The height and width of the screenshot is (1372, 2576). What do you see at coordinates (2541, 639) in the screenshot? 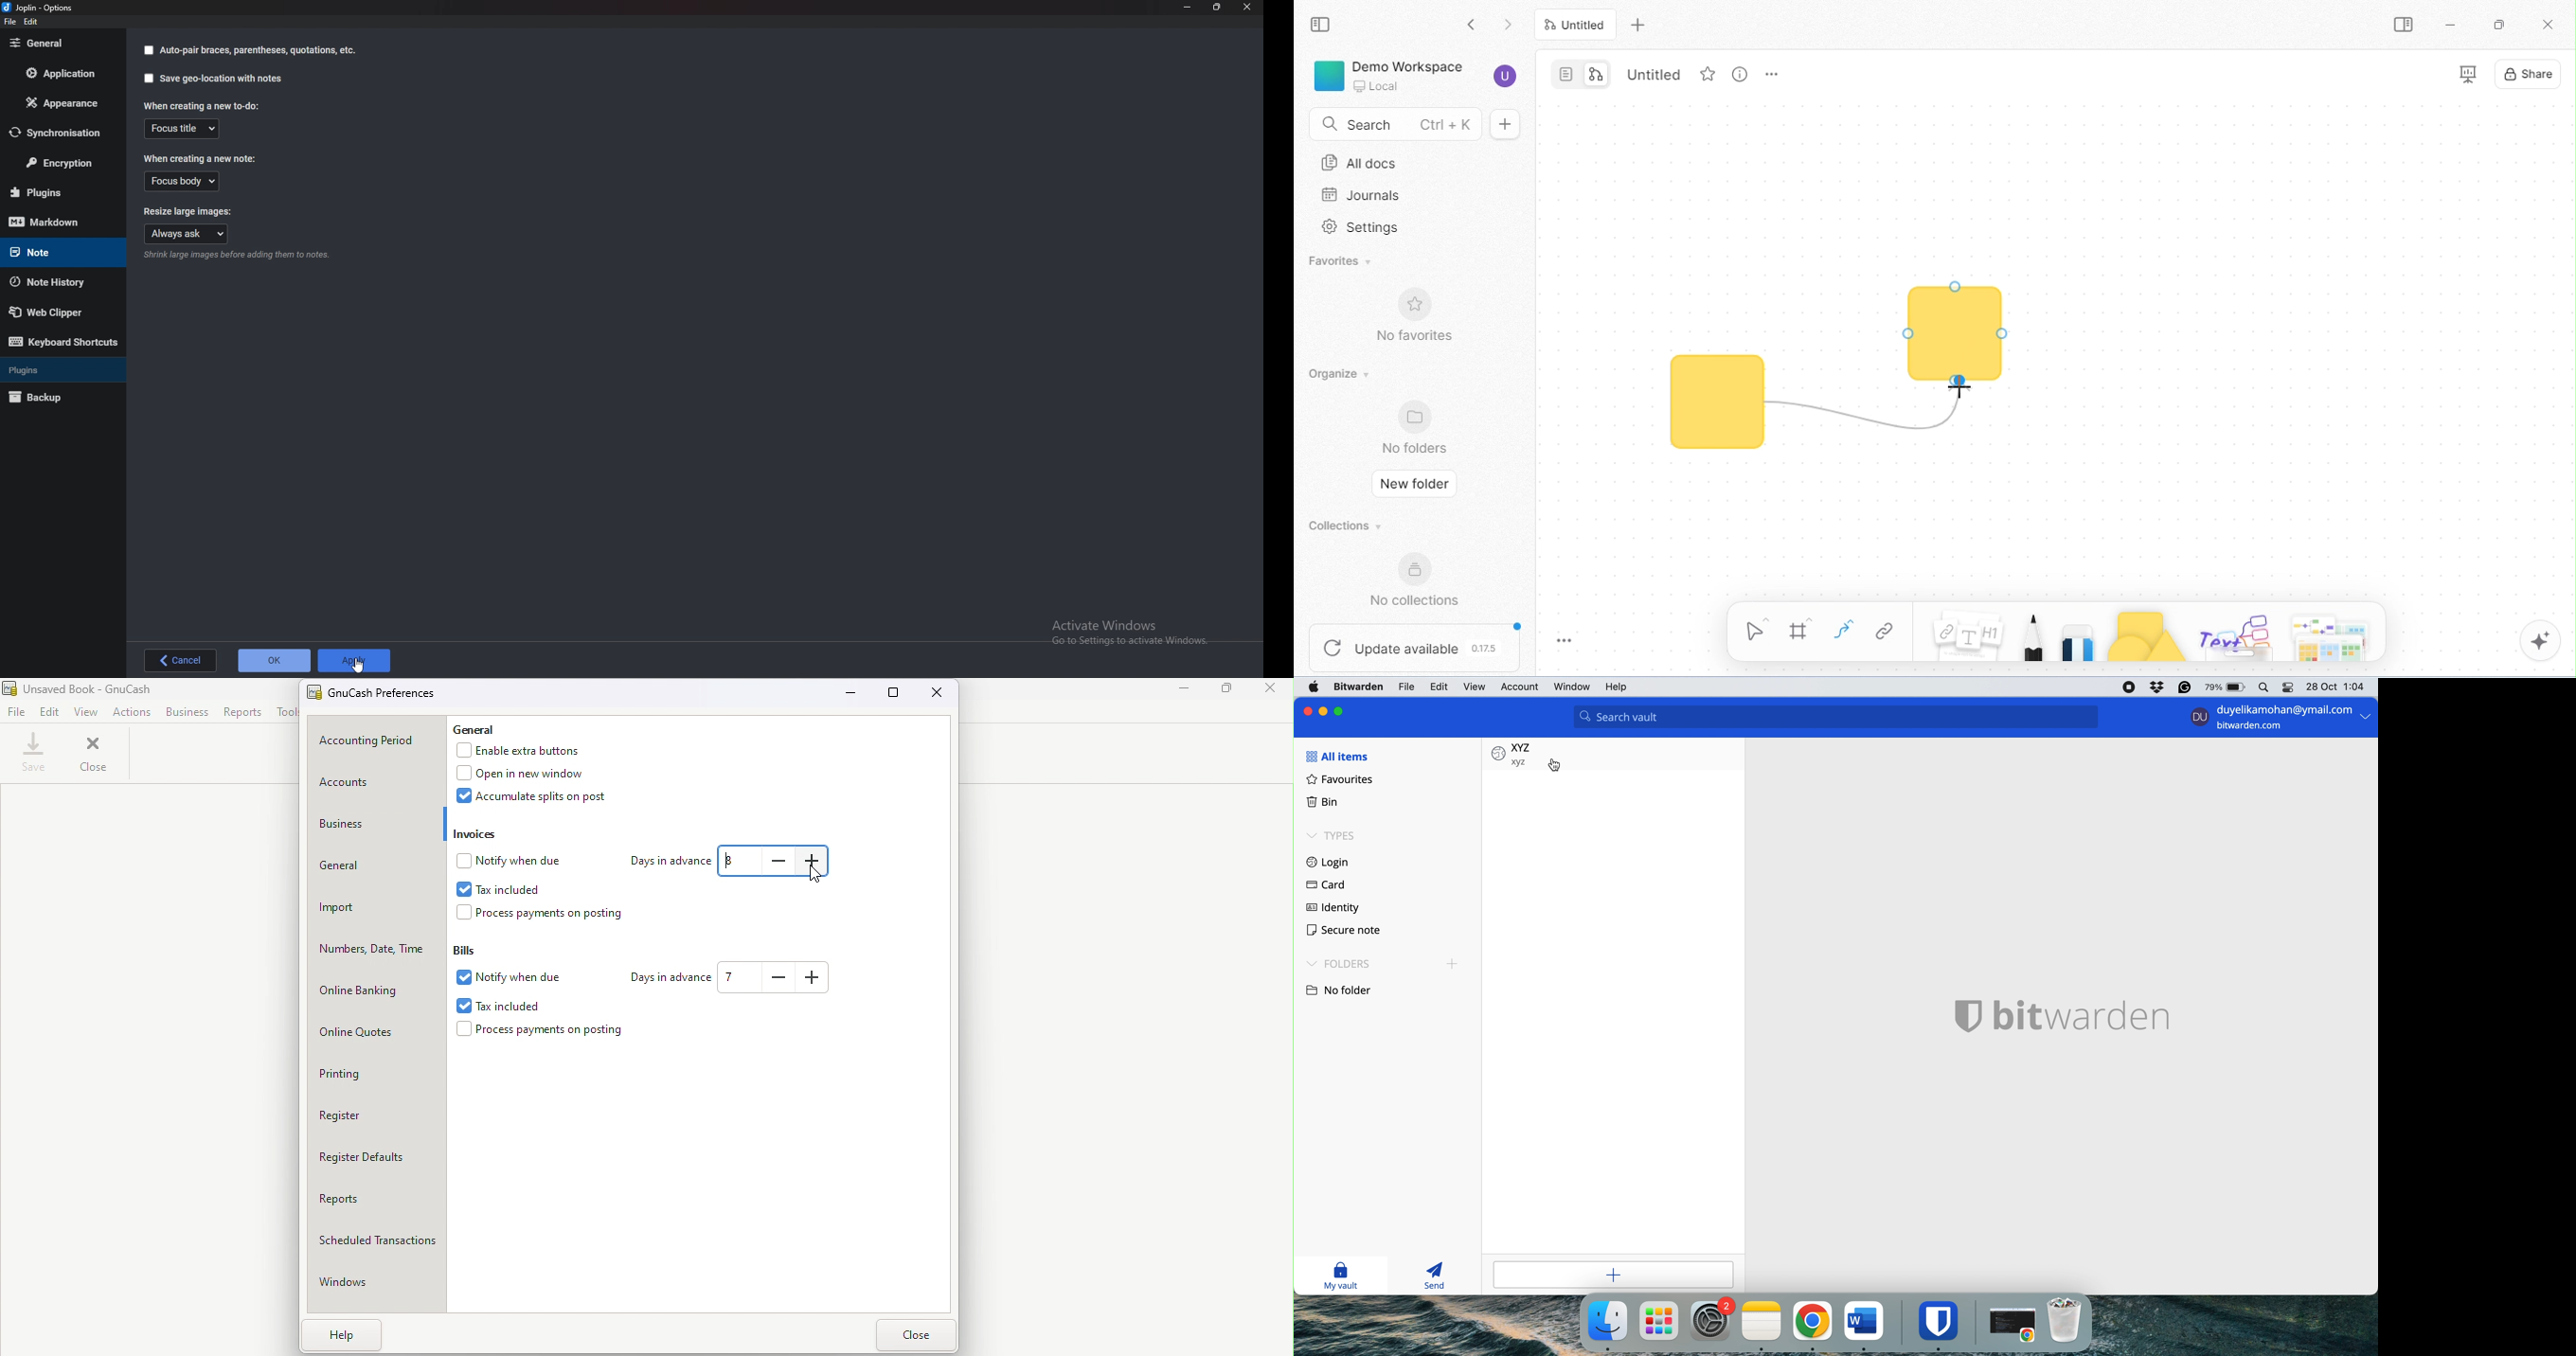
I see `AI assistant` at bounding box center [2541, 639].